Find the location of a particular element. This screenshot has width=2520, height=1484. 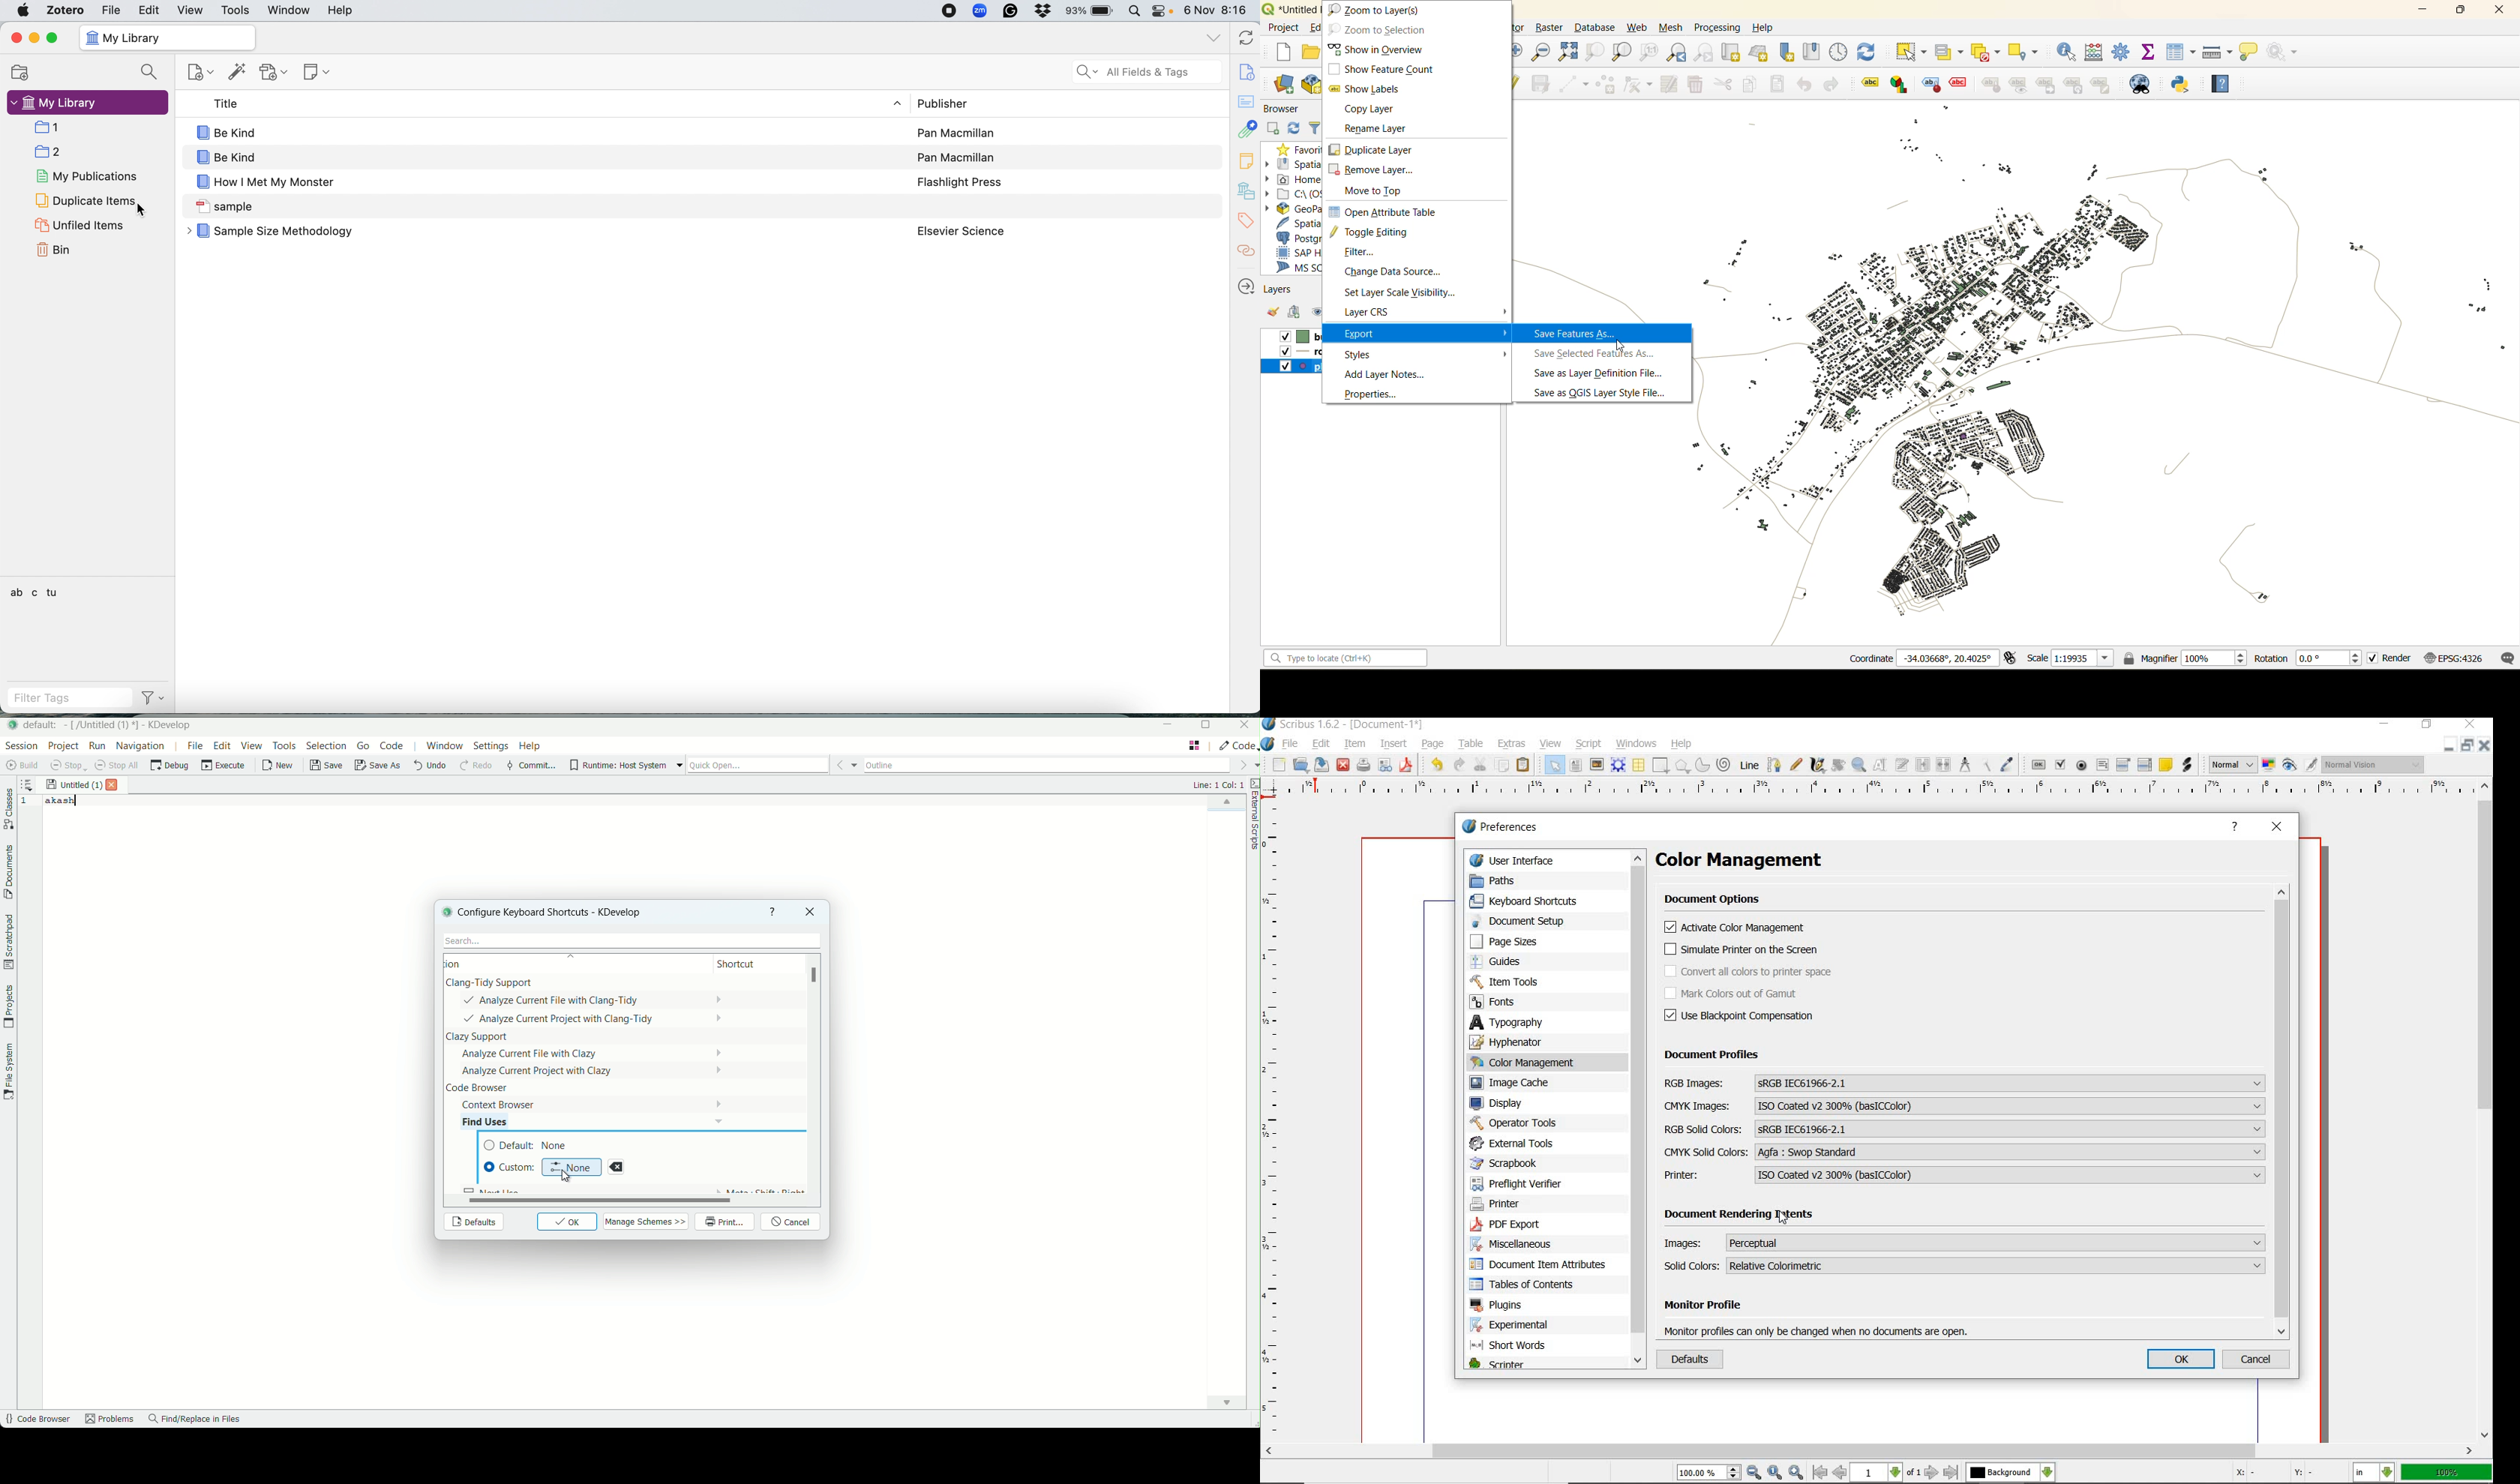

pdf radio button is located at coordinates (2082, 766).